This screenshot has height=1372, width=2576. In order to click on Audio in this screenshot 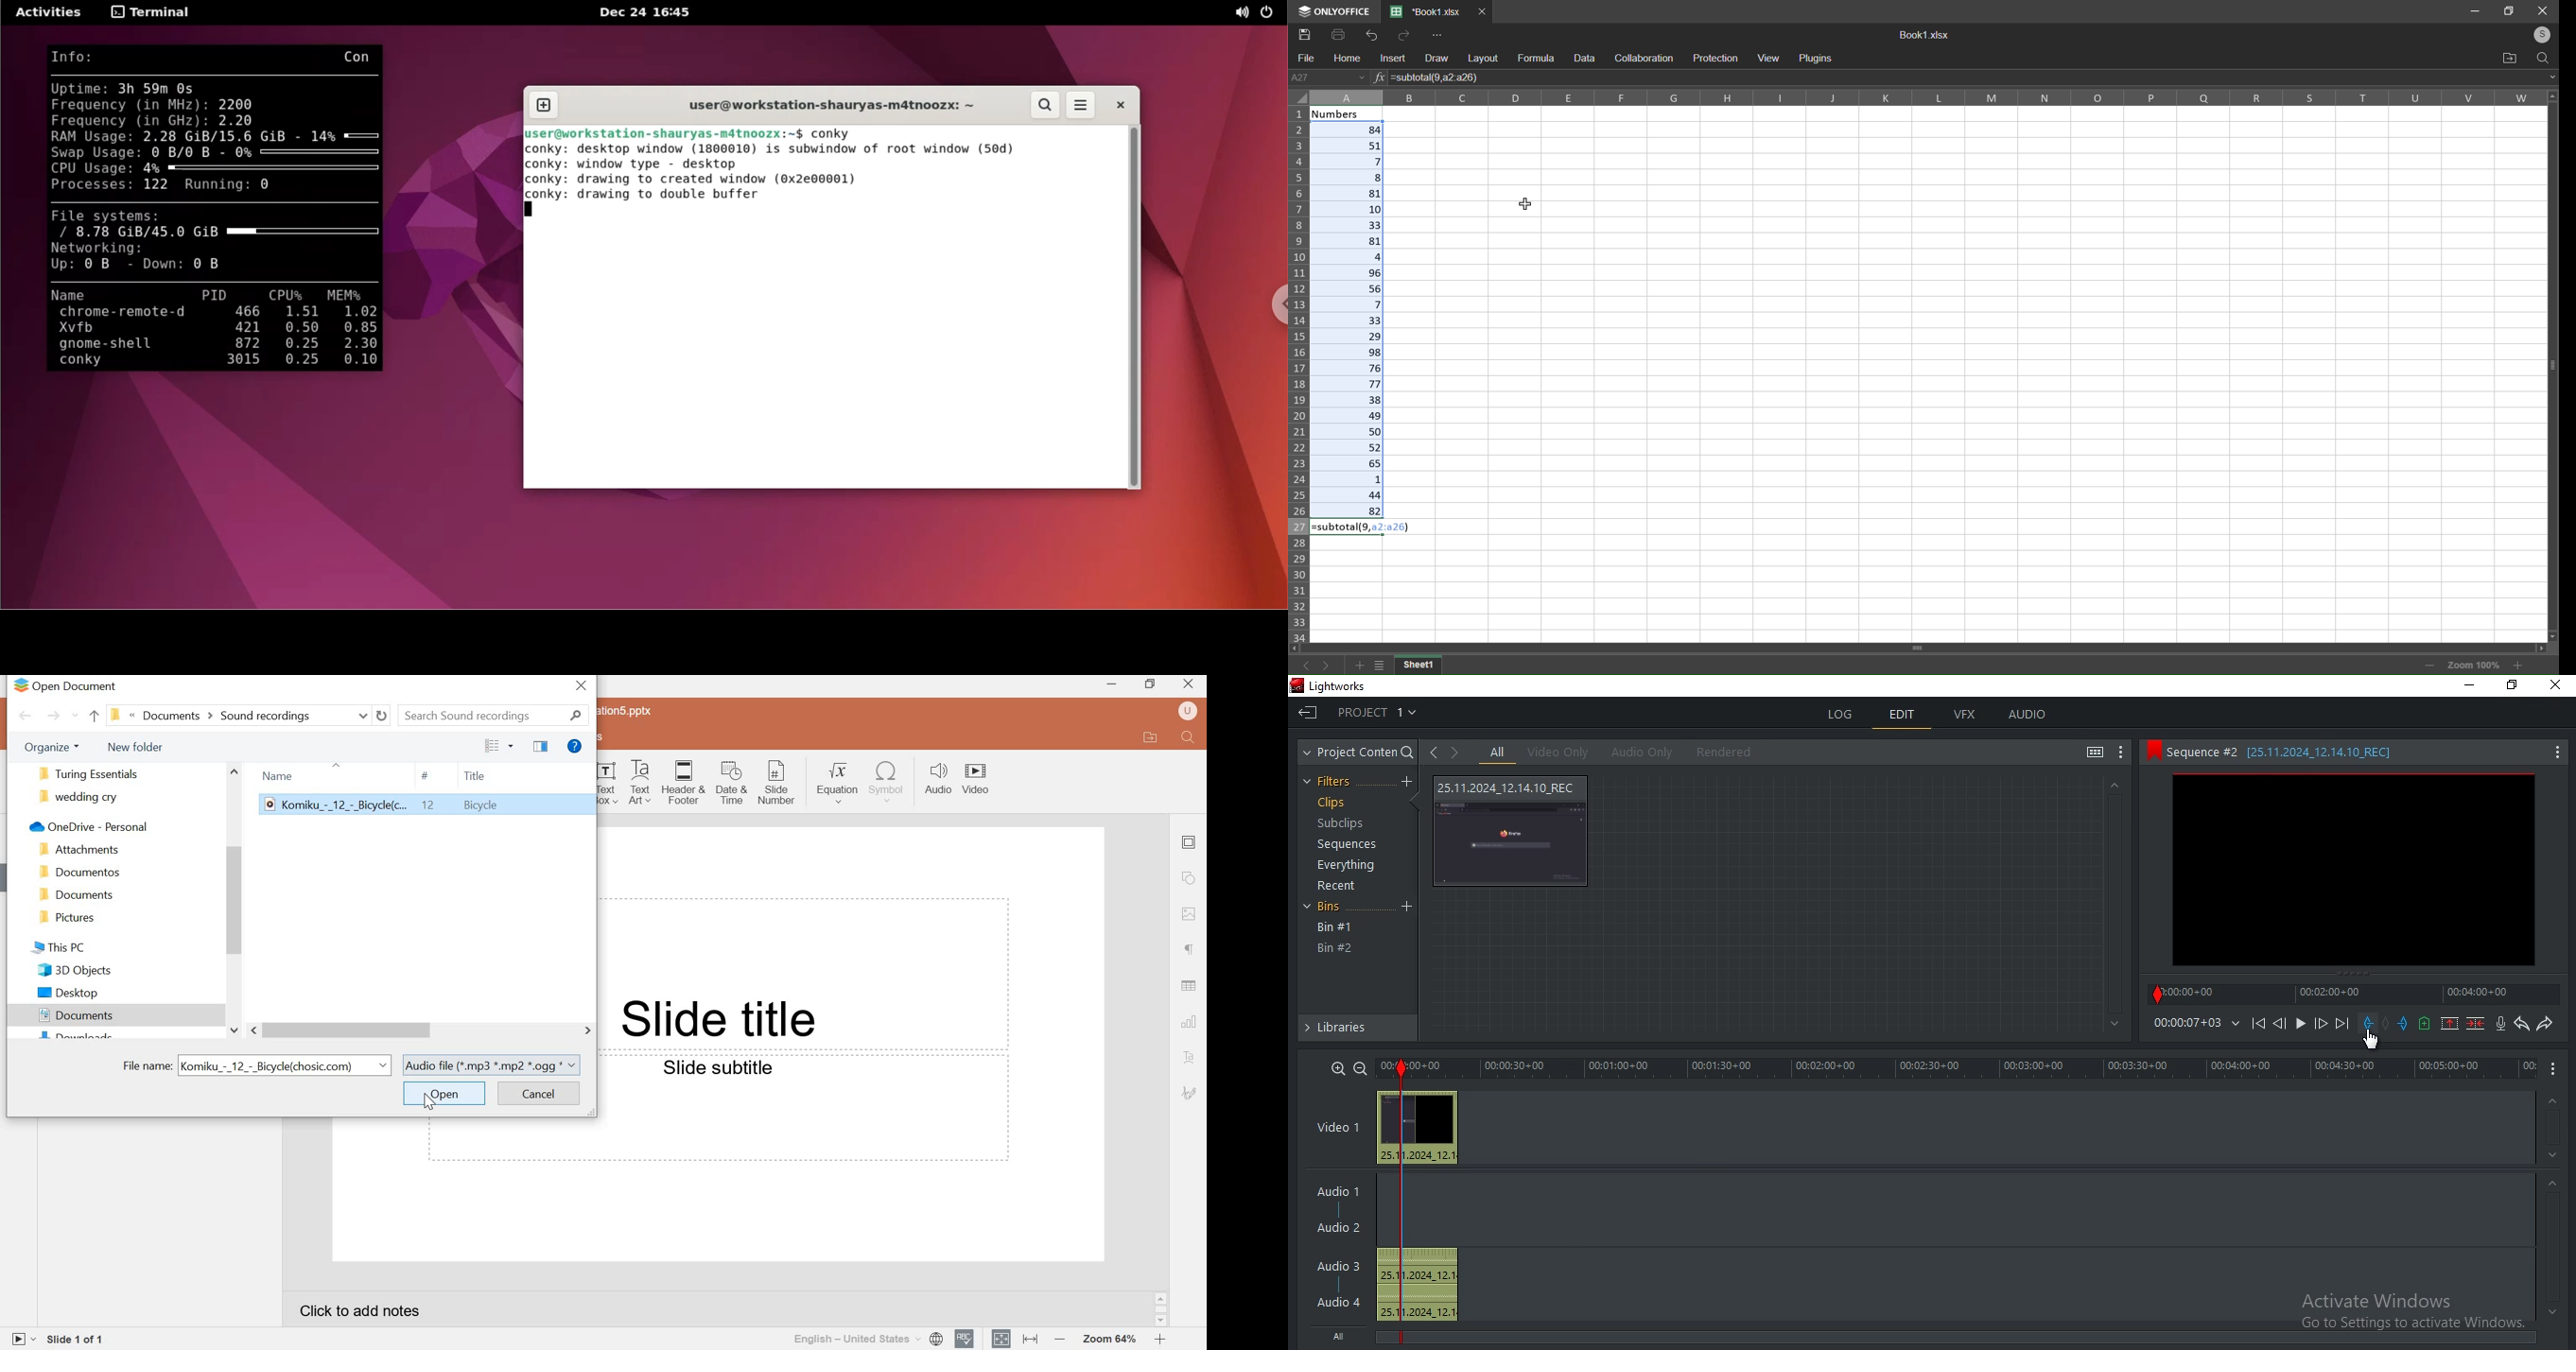, I will do `click(936, 778)`.